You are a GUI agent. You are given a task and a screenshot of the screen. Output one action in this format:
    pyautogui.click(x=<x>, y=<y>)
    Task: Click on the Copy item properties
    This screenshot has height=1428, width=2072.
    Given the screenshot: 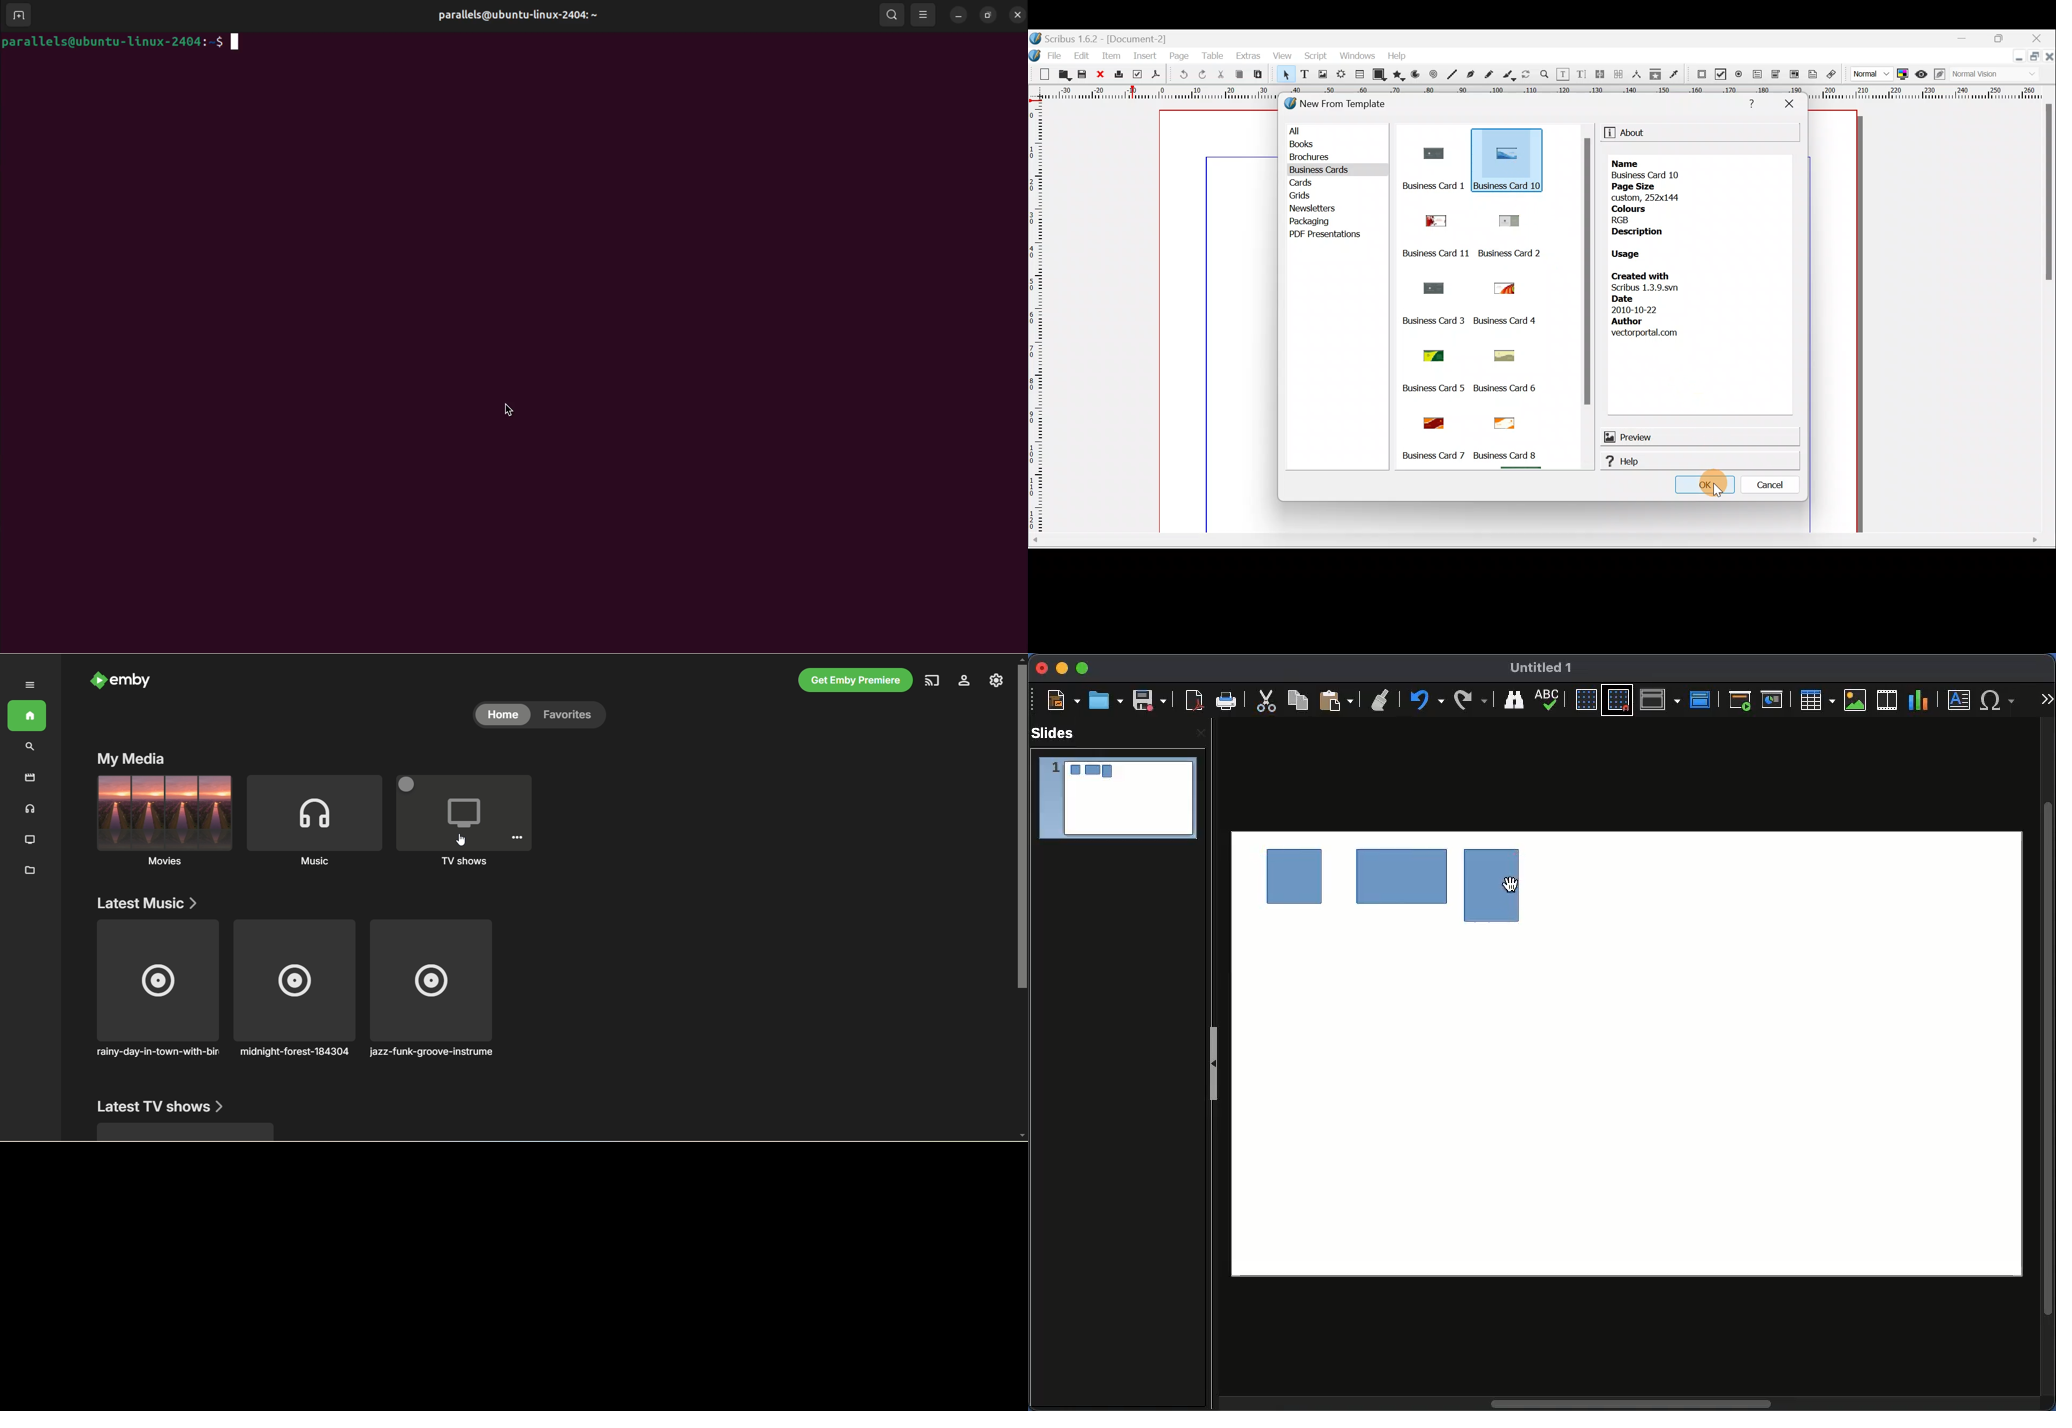 What is the action you would take?
    pyautogui.click(x=1656, y=73)
    